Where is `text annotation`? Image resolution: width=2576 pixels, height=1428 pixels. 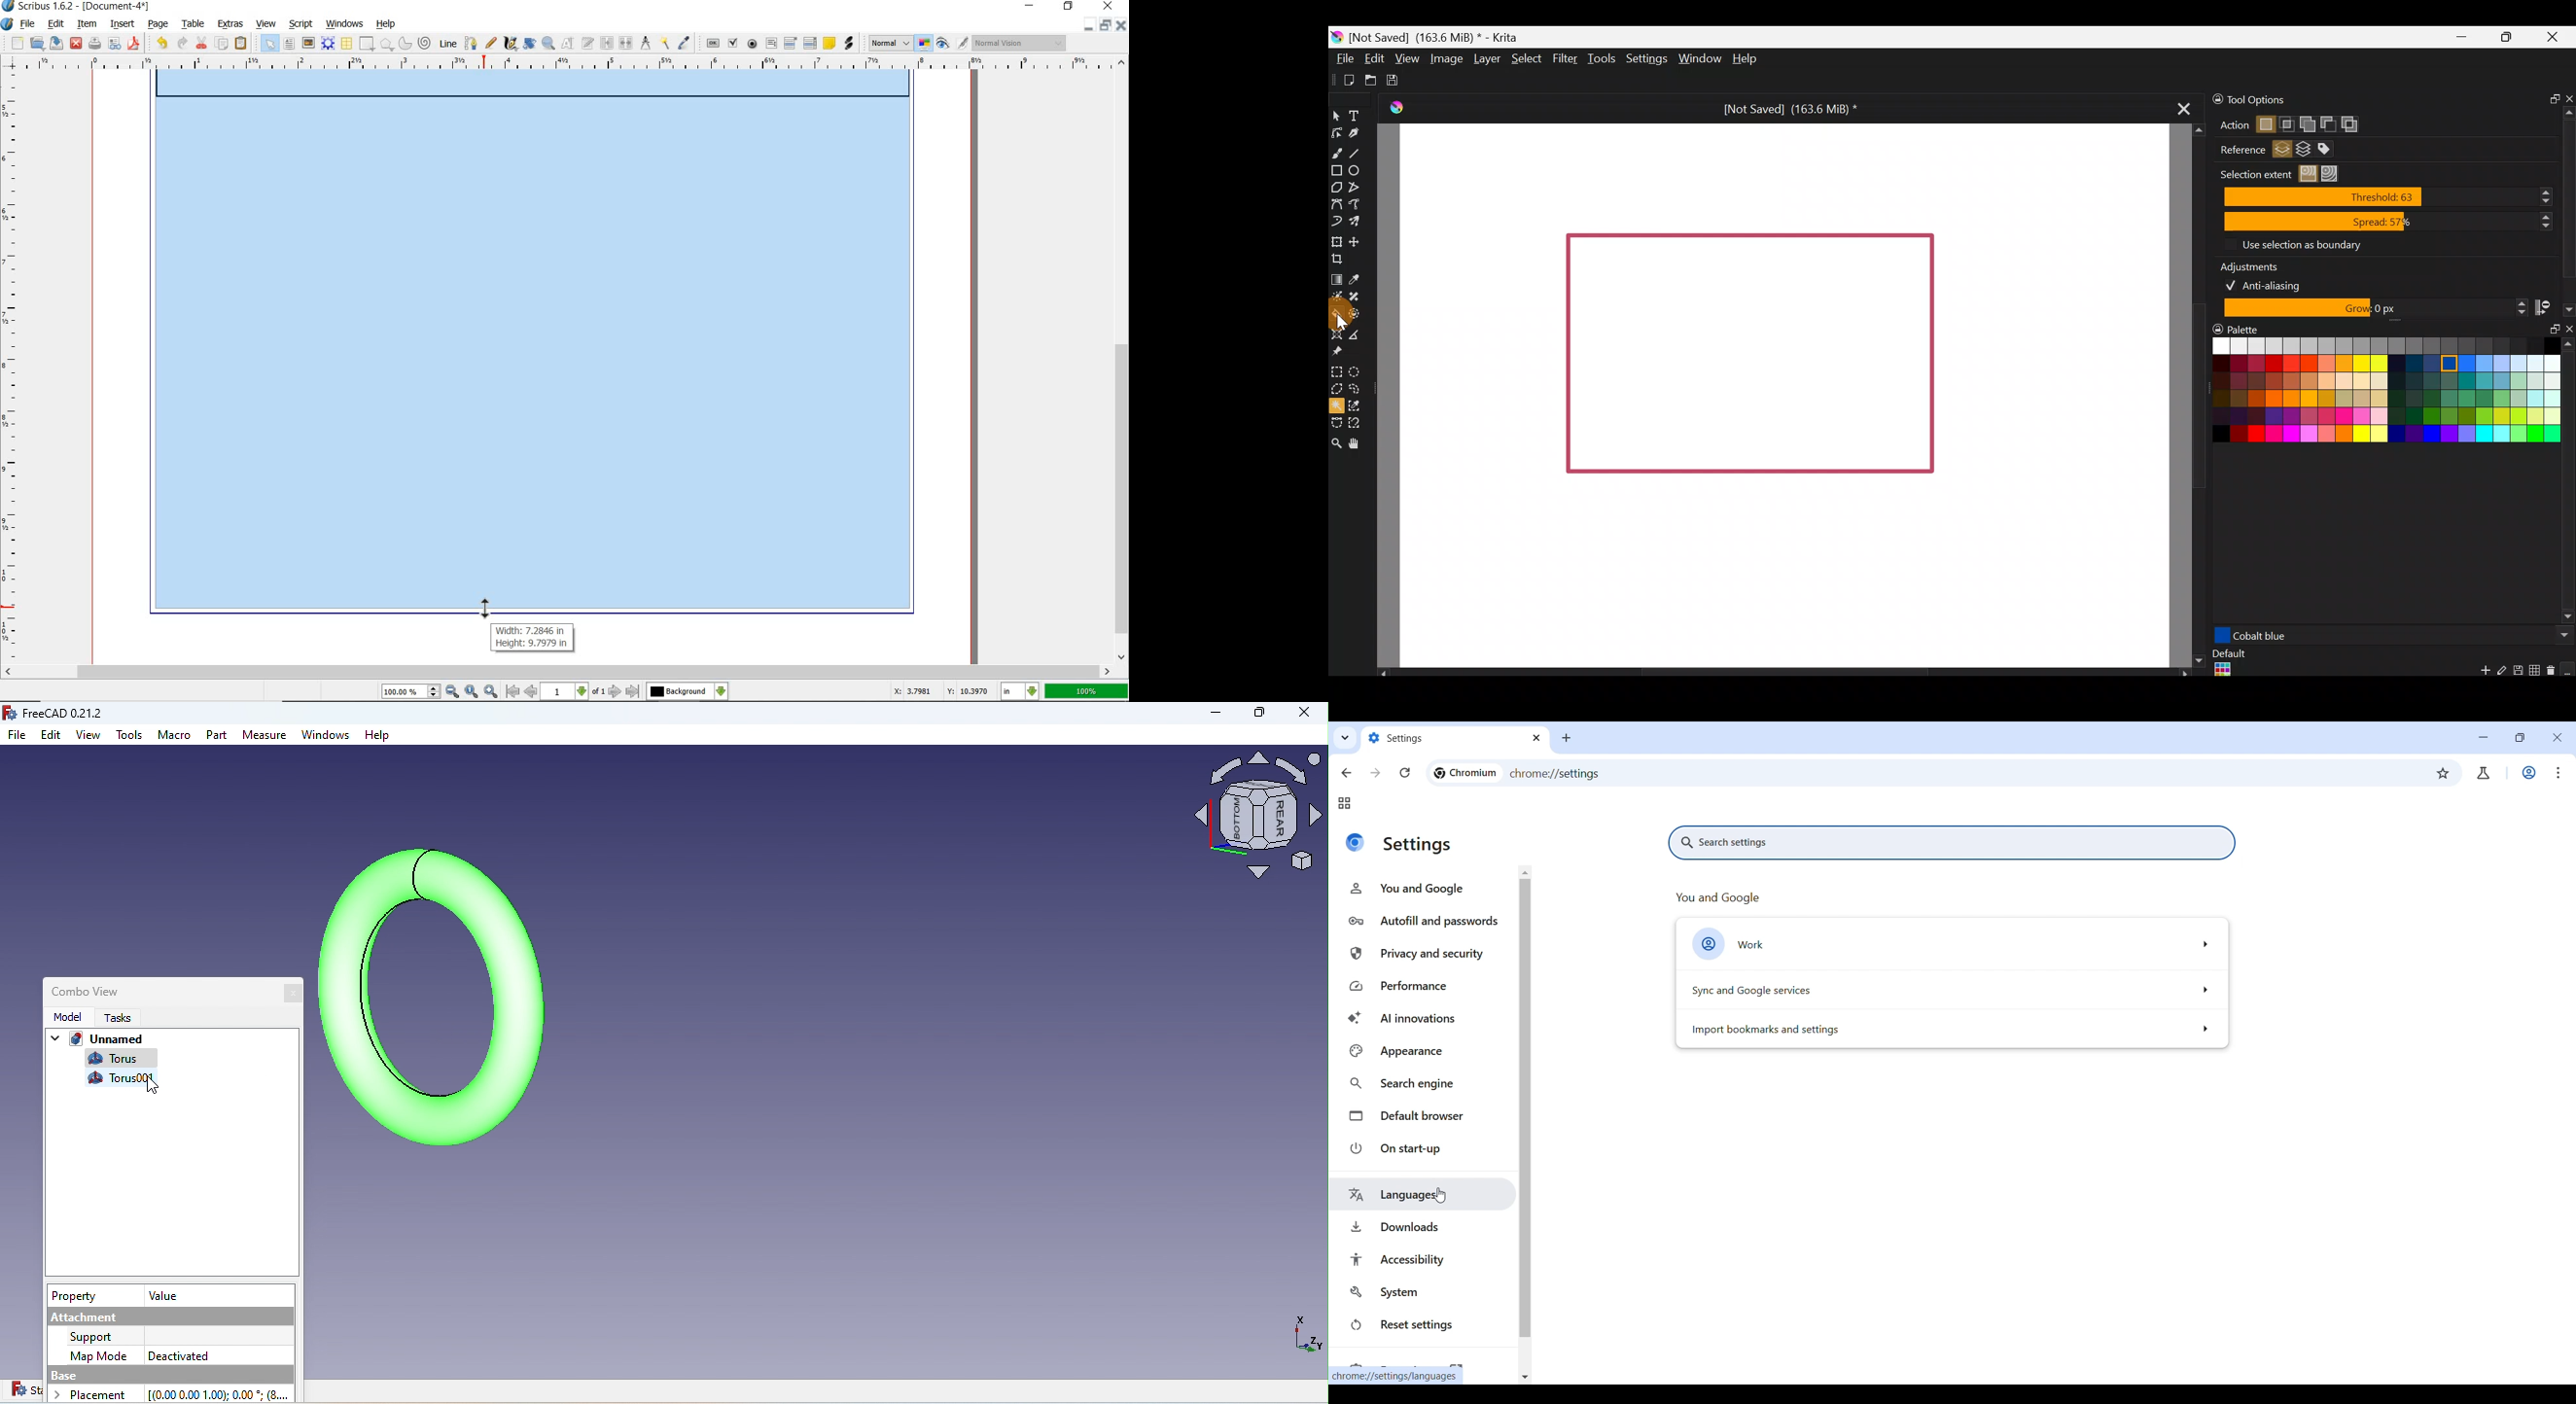
text annotation is located at coordinates (830, 43).